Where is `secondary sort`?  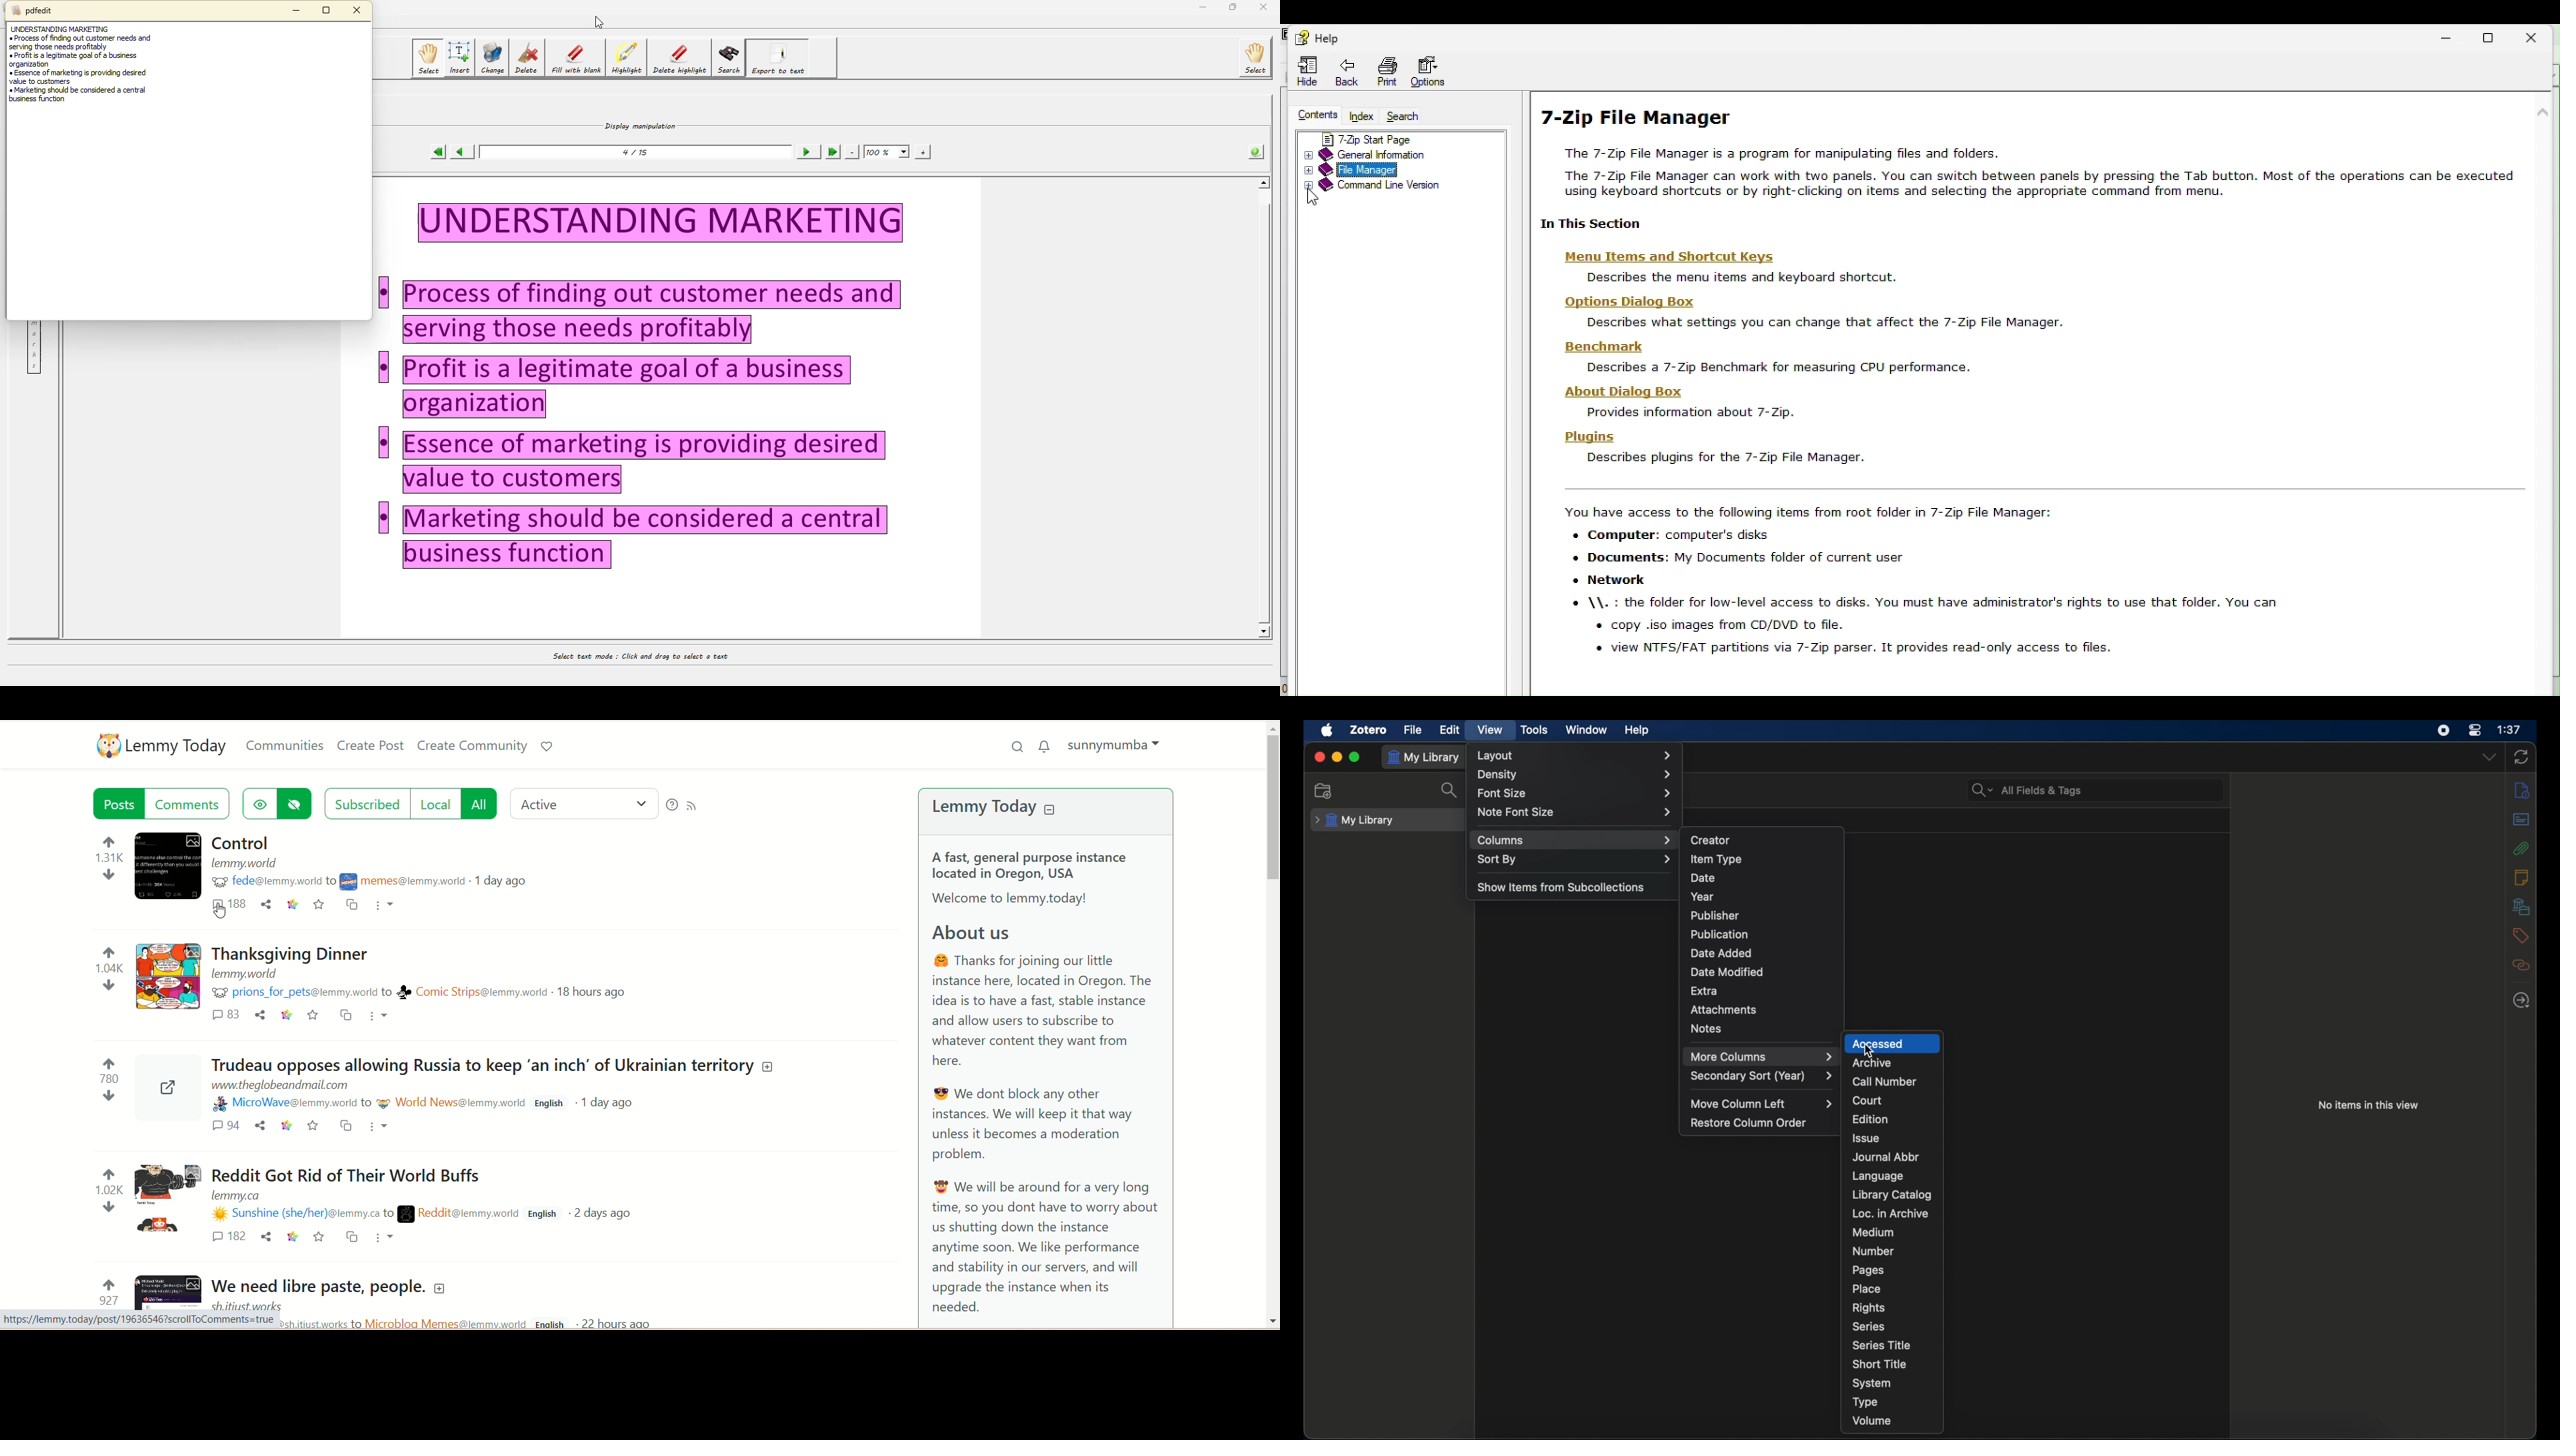
secondary sort is located at coordinates (1763, 1076).